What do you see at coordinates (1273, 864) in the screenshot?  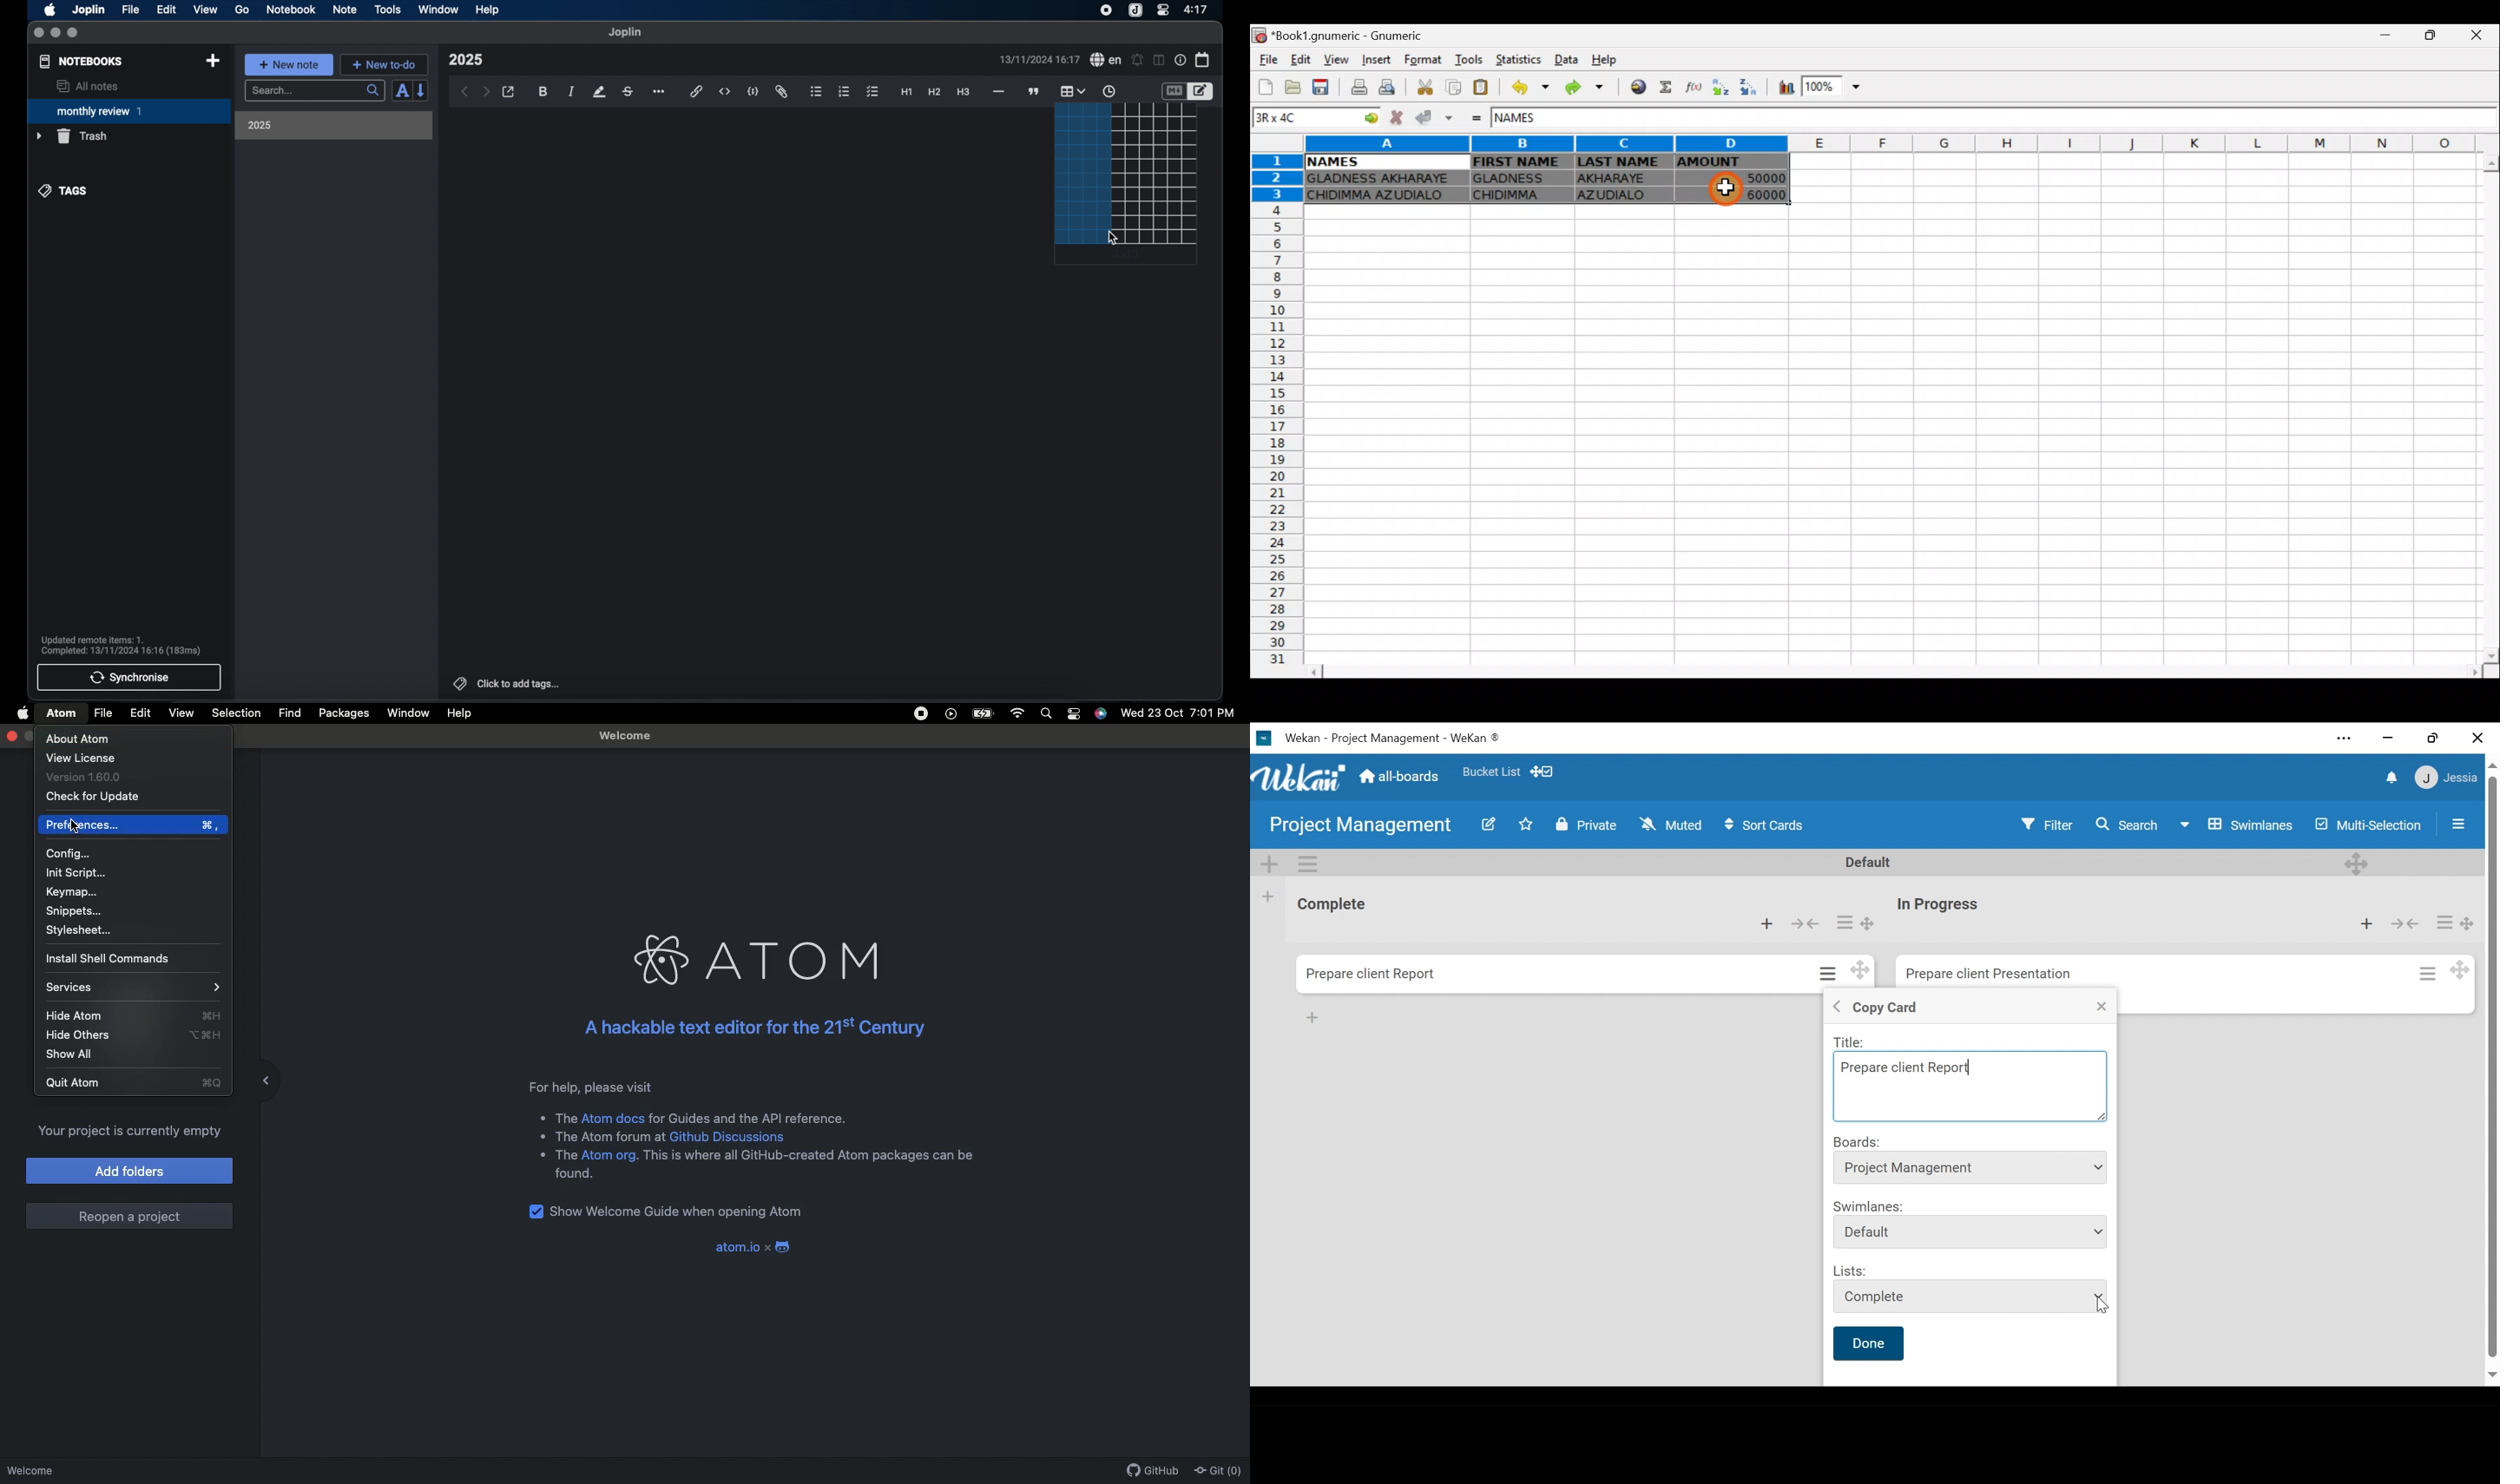 I see `Add Swimlane` at bounding box center [1273, 864].